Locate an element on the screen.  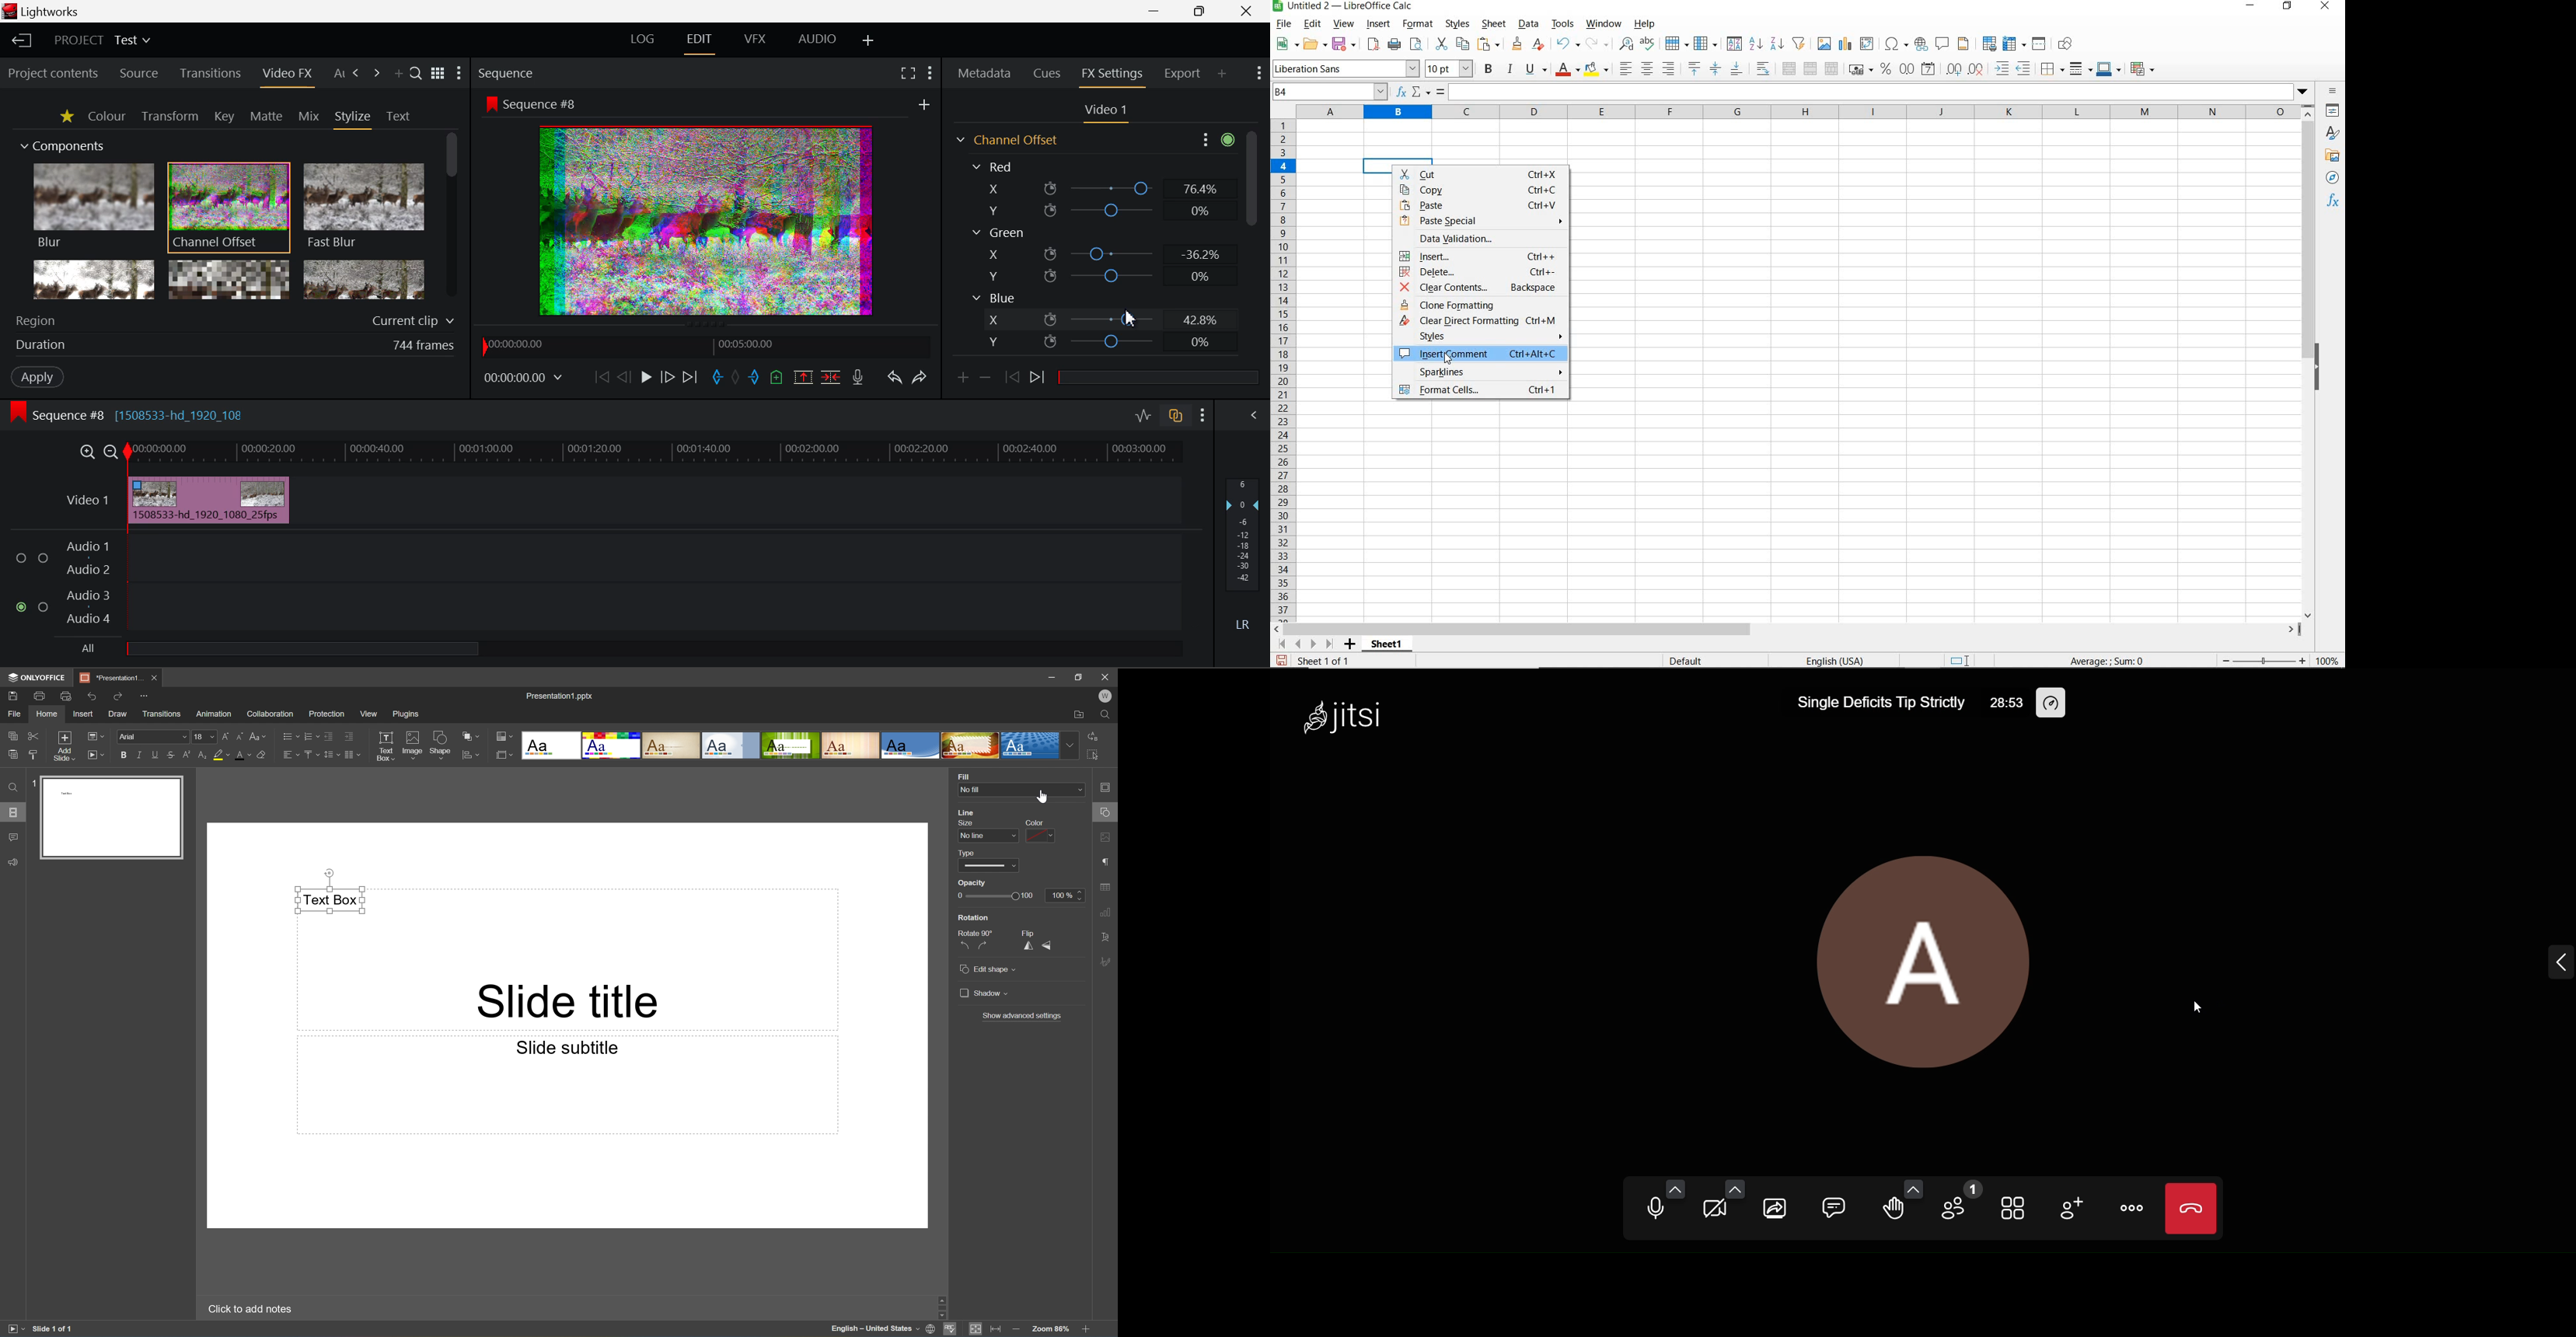
merge and center or unmerge cells is located at coordinates (1789, 69).